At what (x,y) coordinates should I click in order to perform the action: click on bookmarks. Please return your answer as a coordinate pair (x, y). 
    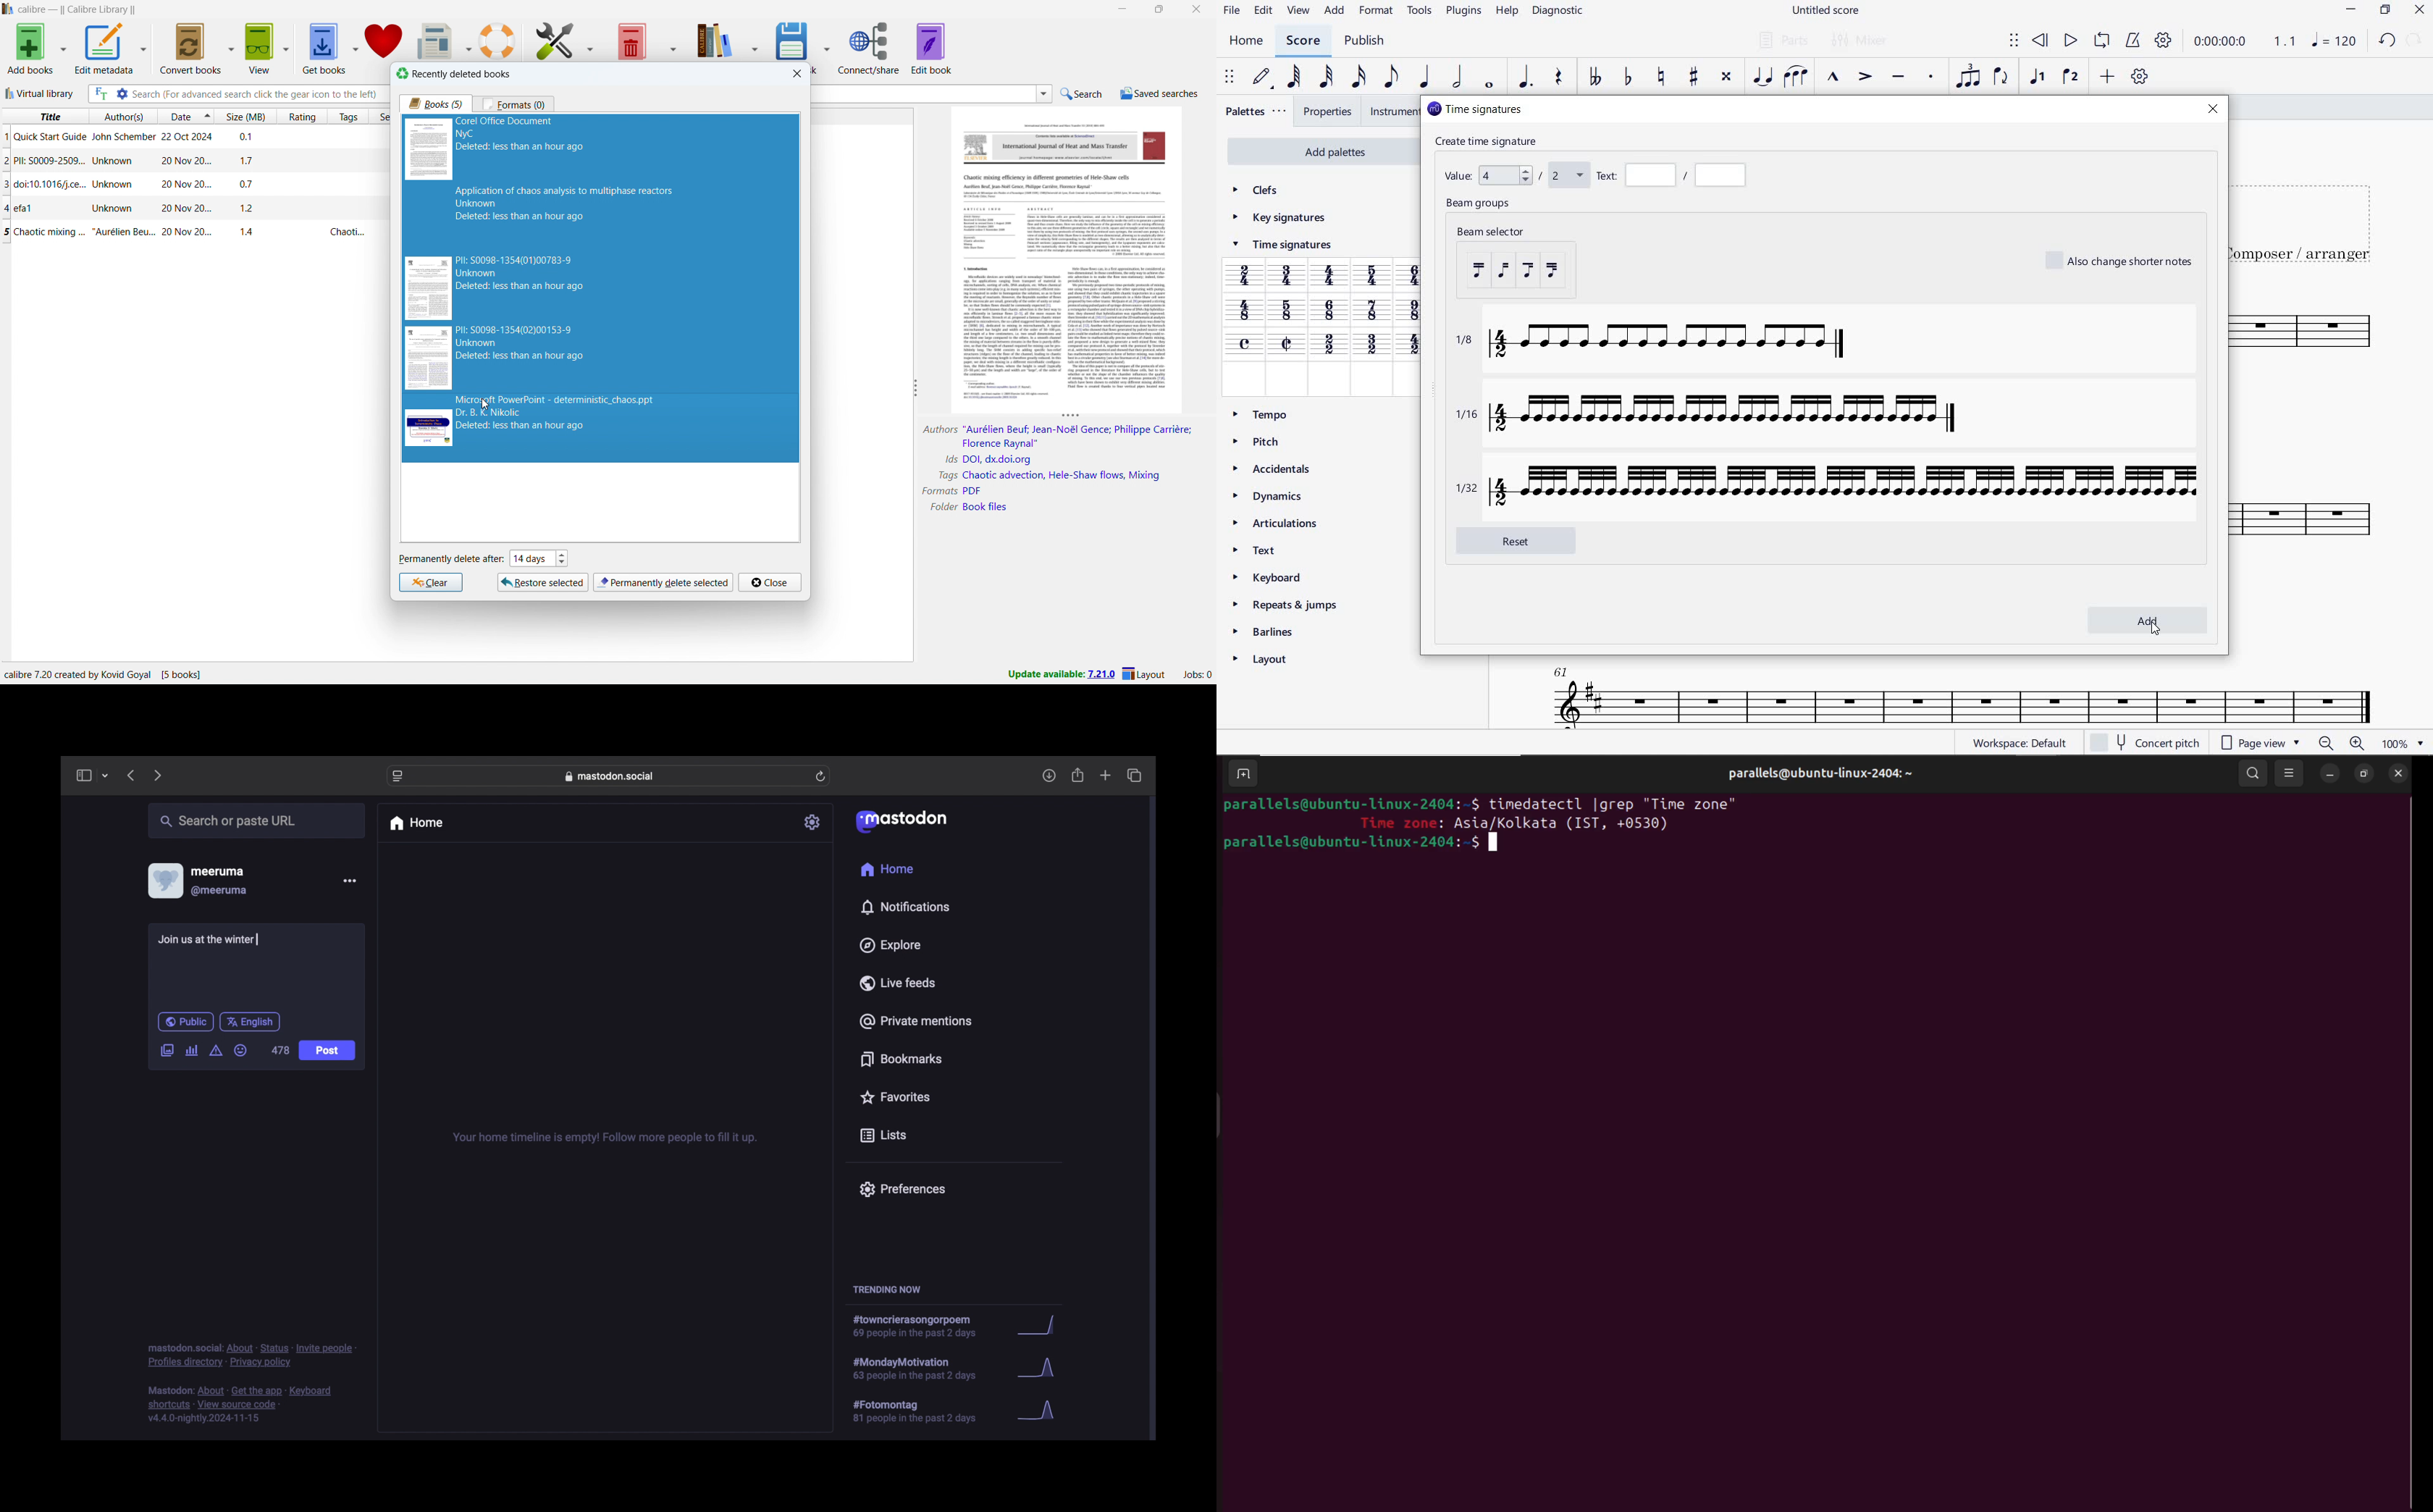
    Looking at the image, I should click on (901, 1059).